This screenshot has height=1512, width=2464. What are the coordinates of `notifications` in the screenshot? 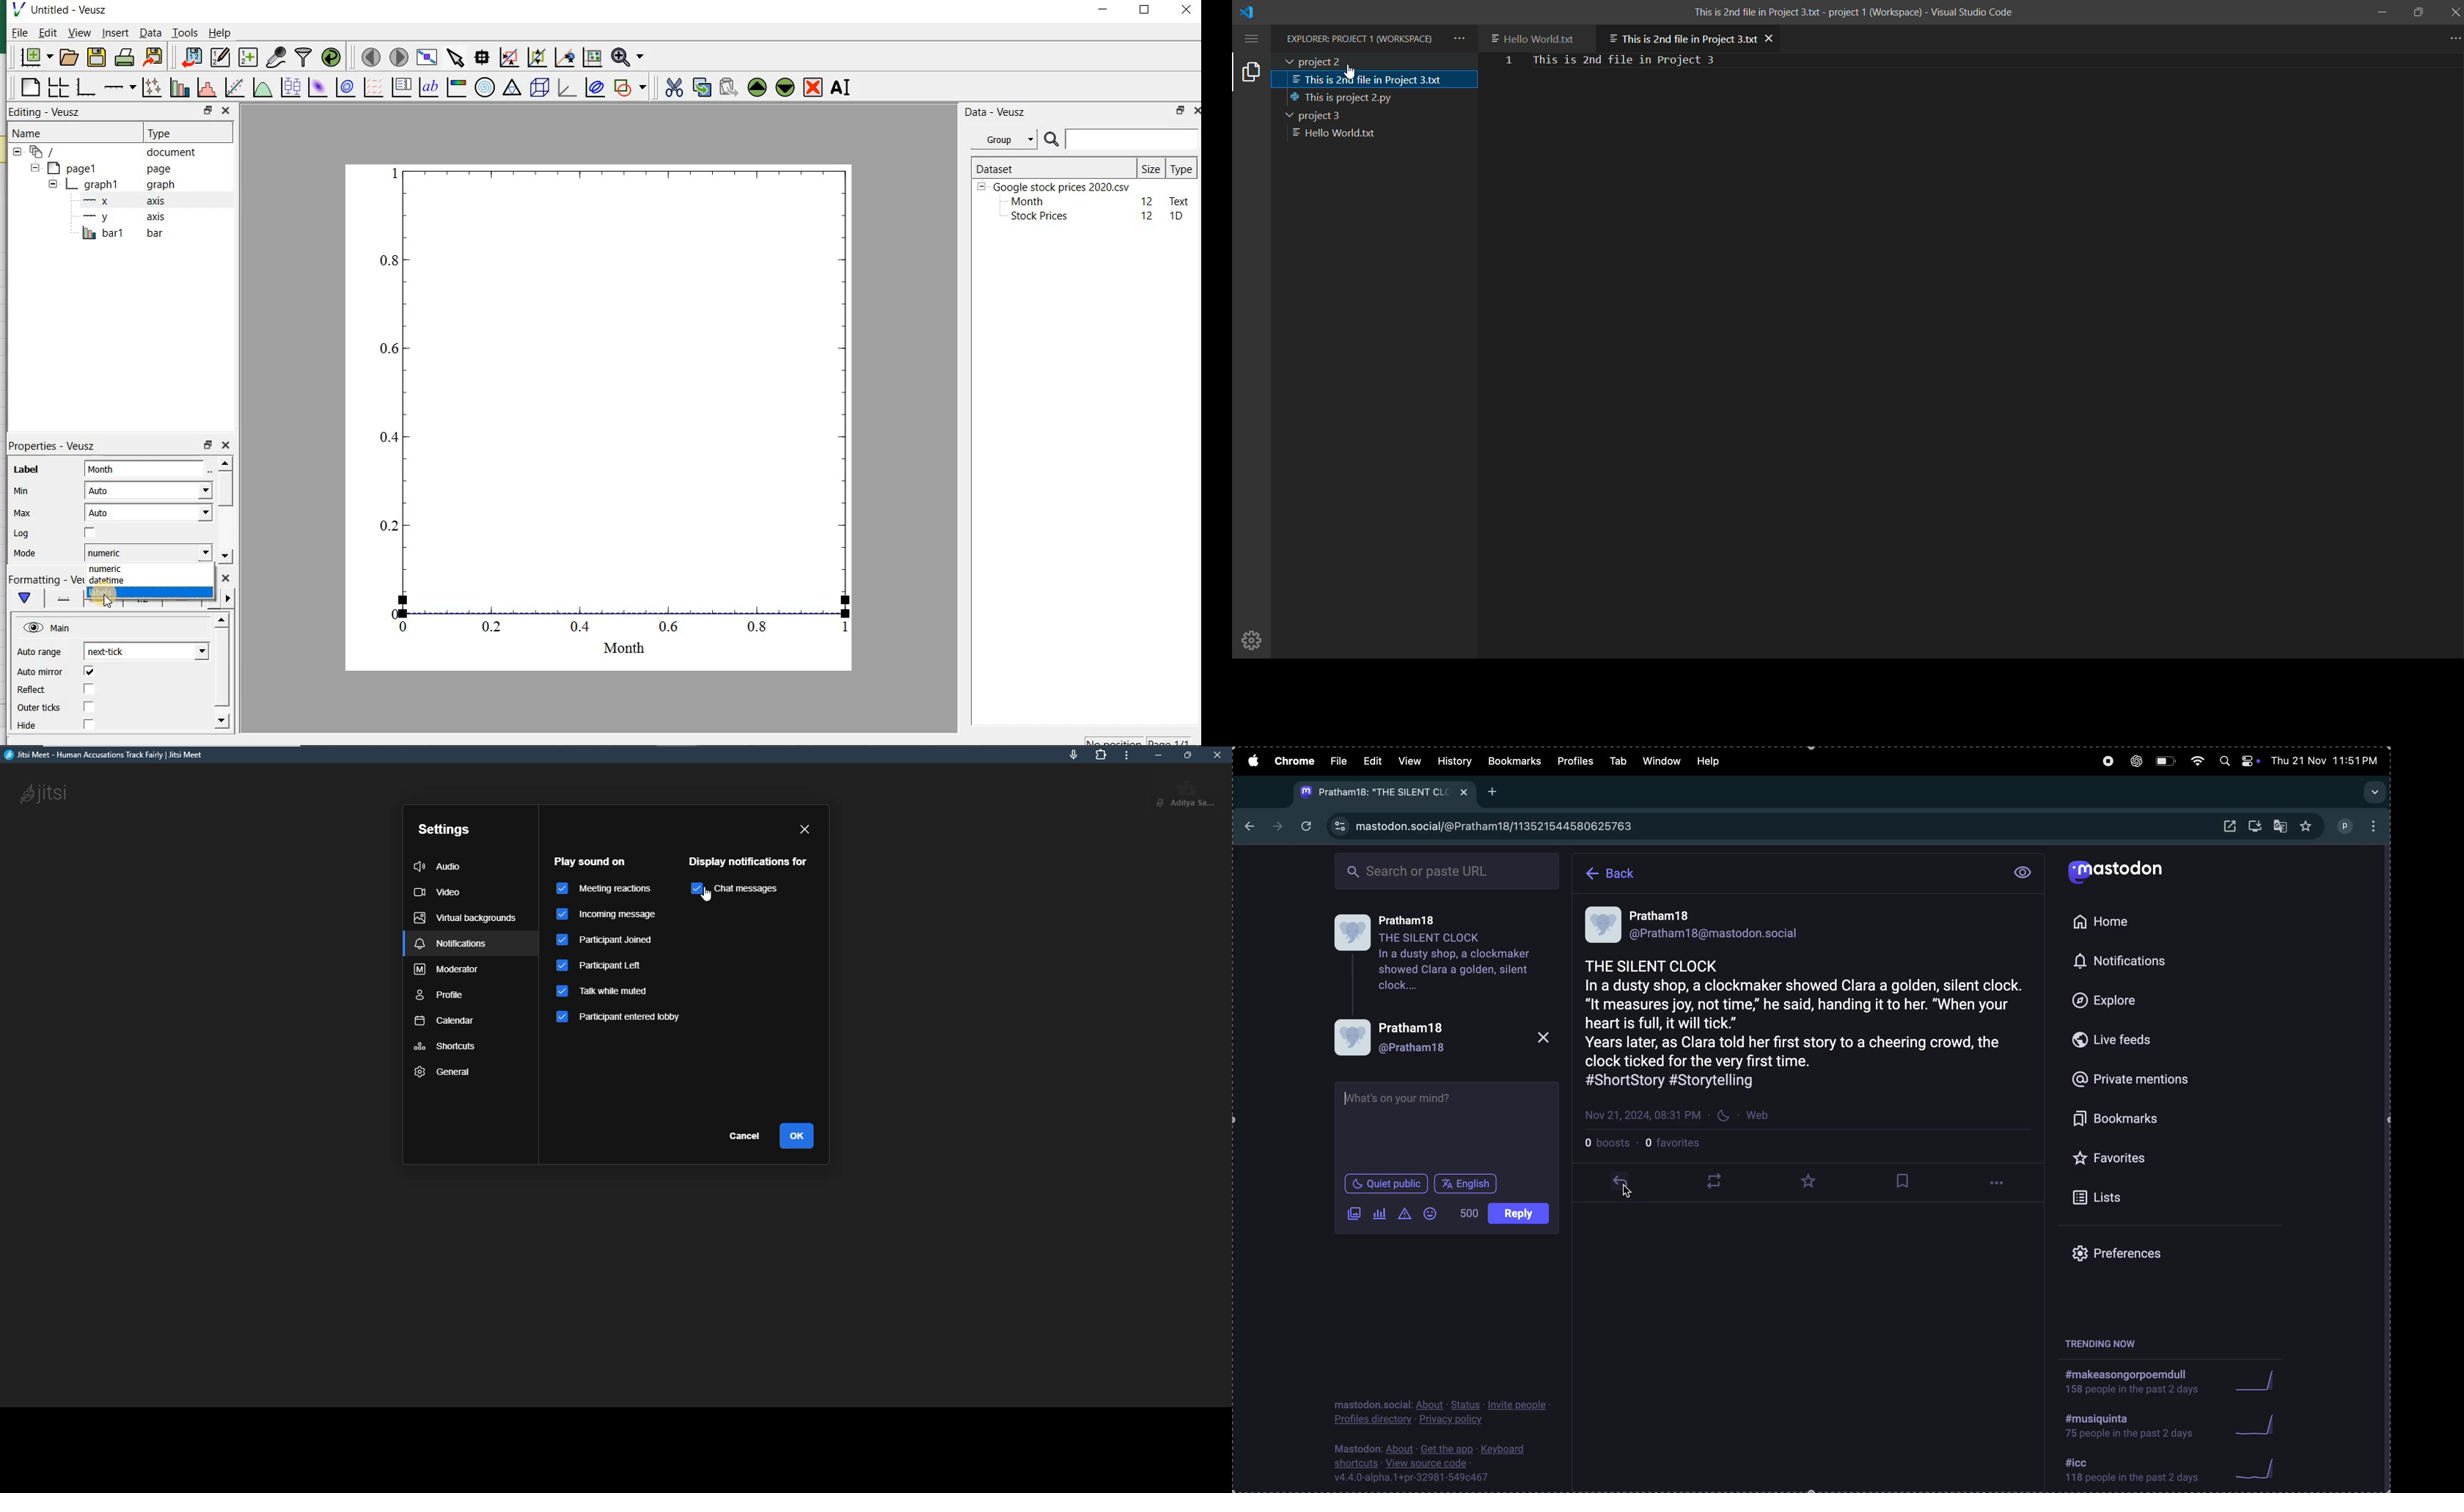 It's located at (2120, 962).